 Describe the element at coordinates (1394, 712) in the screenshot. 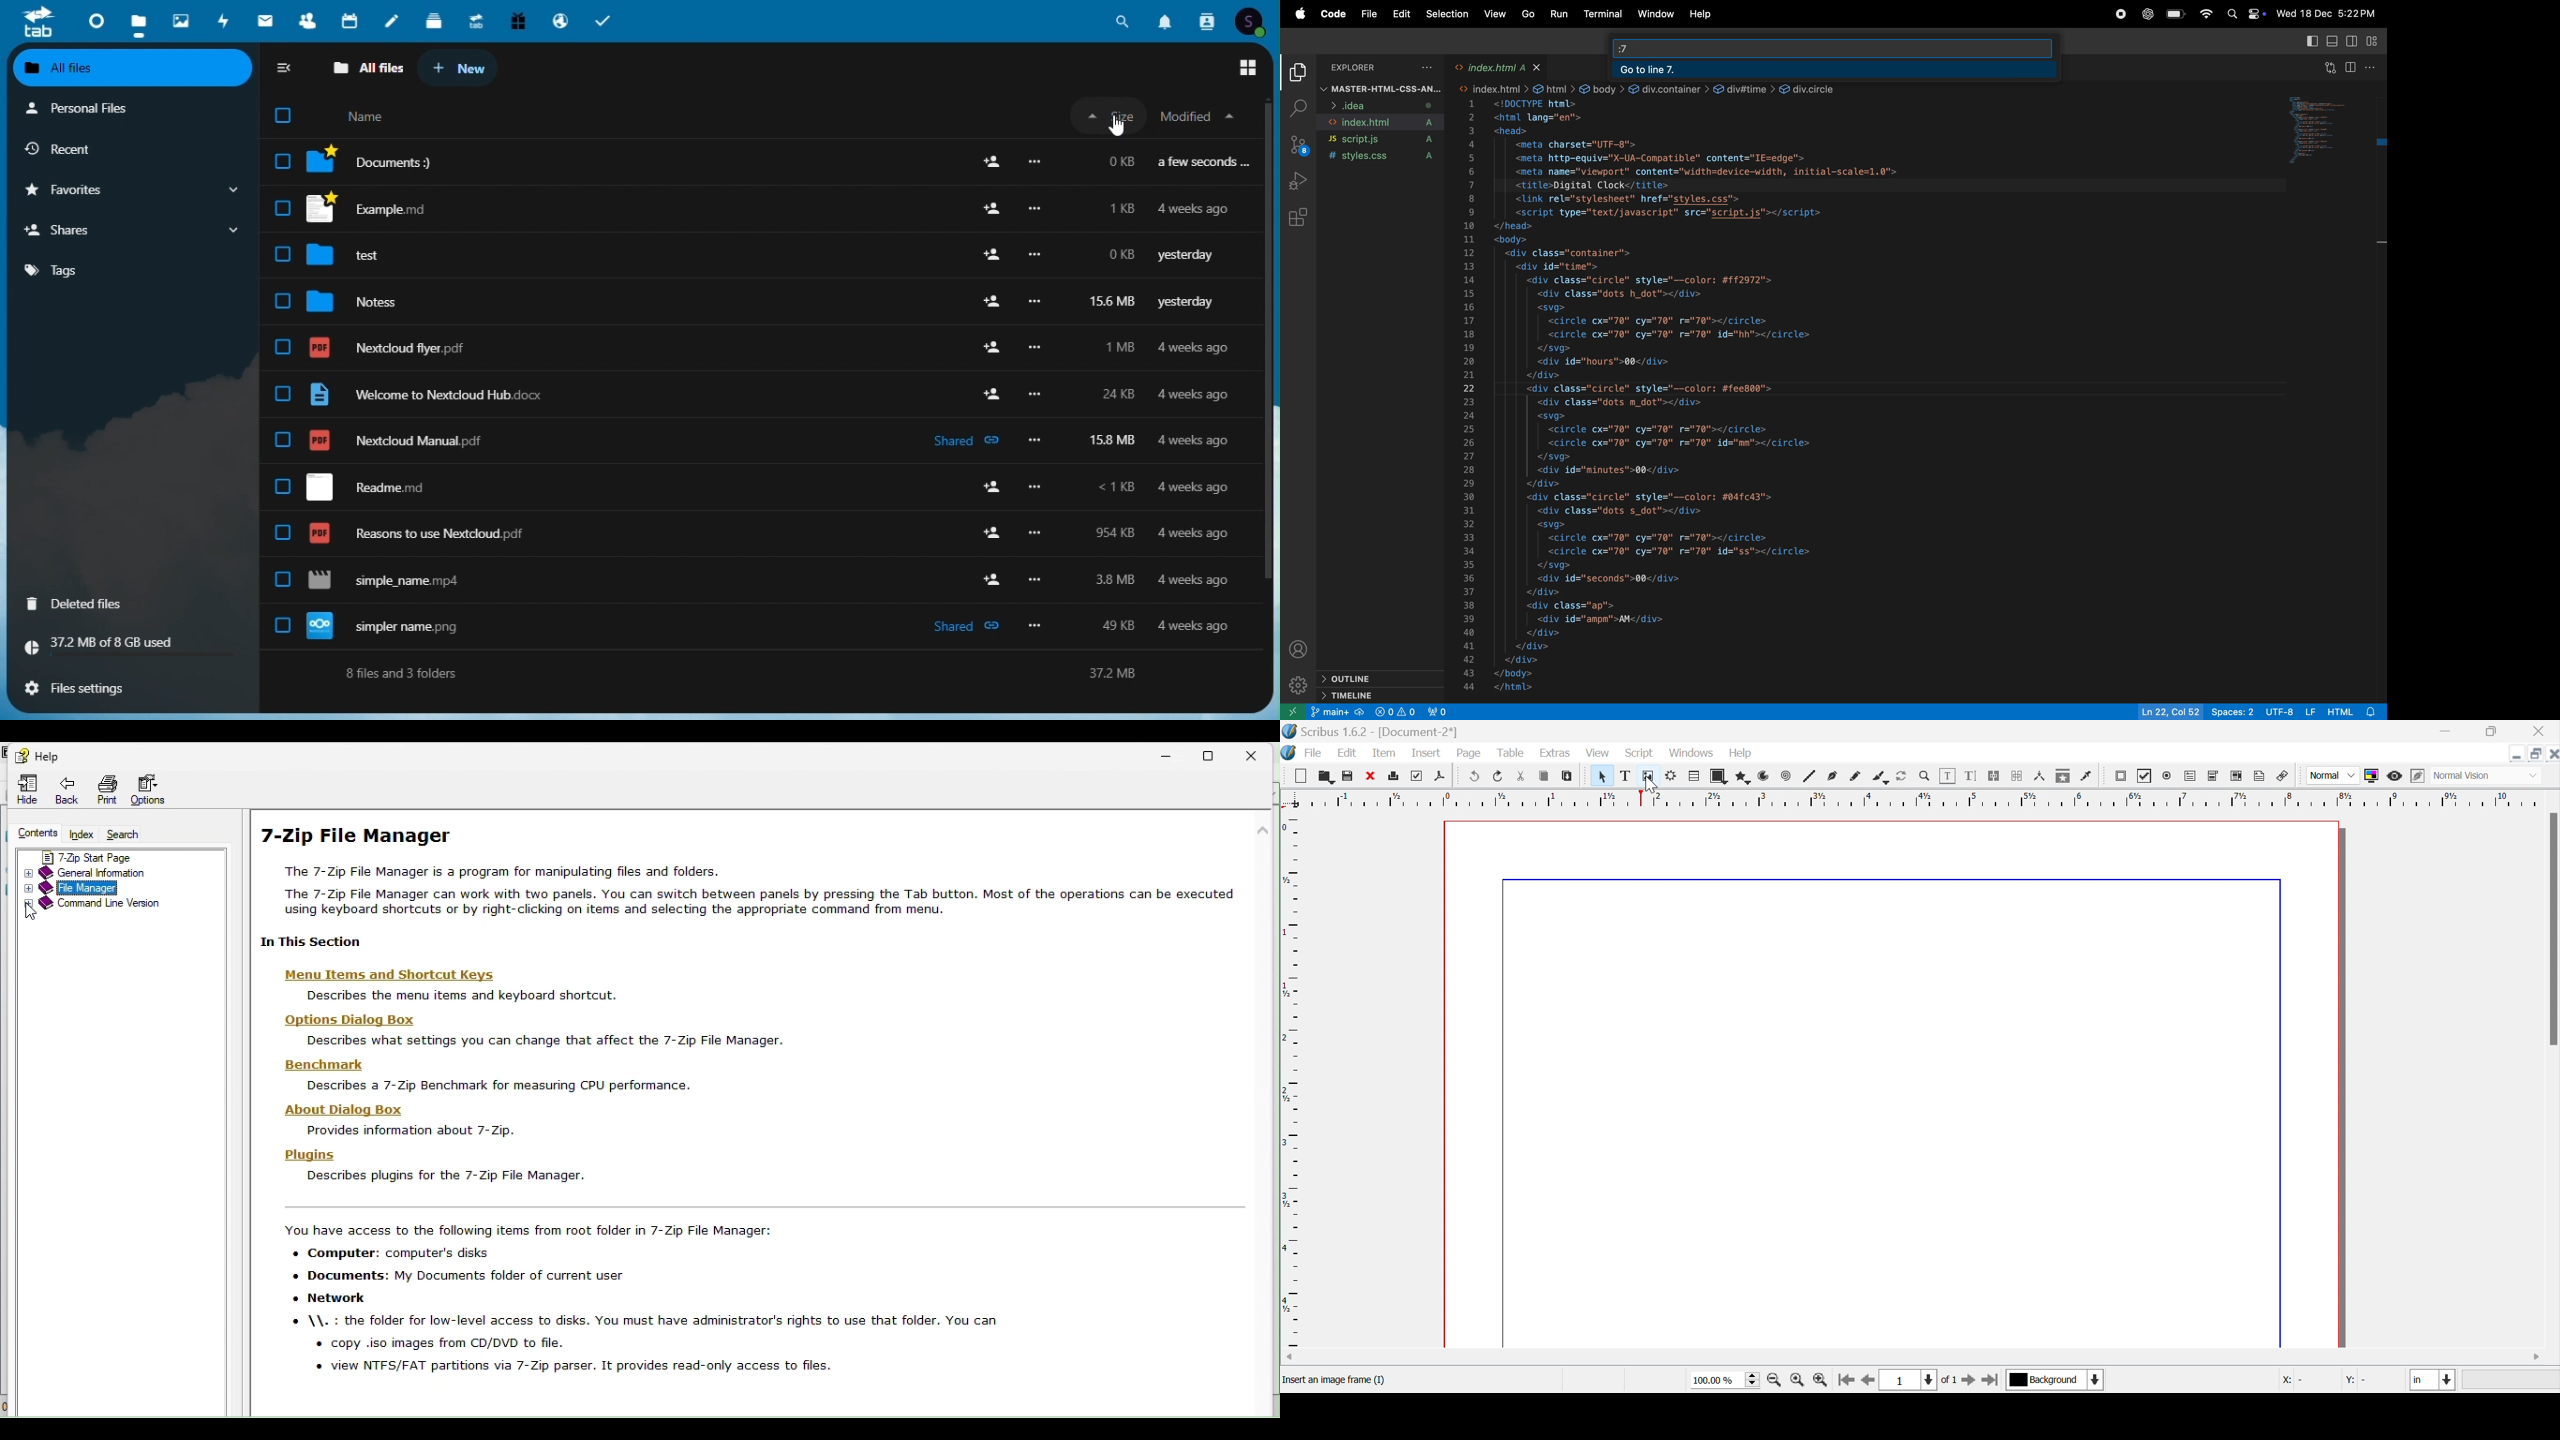

I see `no problem` at that location.